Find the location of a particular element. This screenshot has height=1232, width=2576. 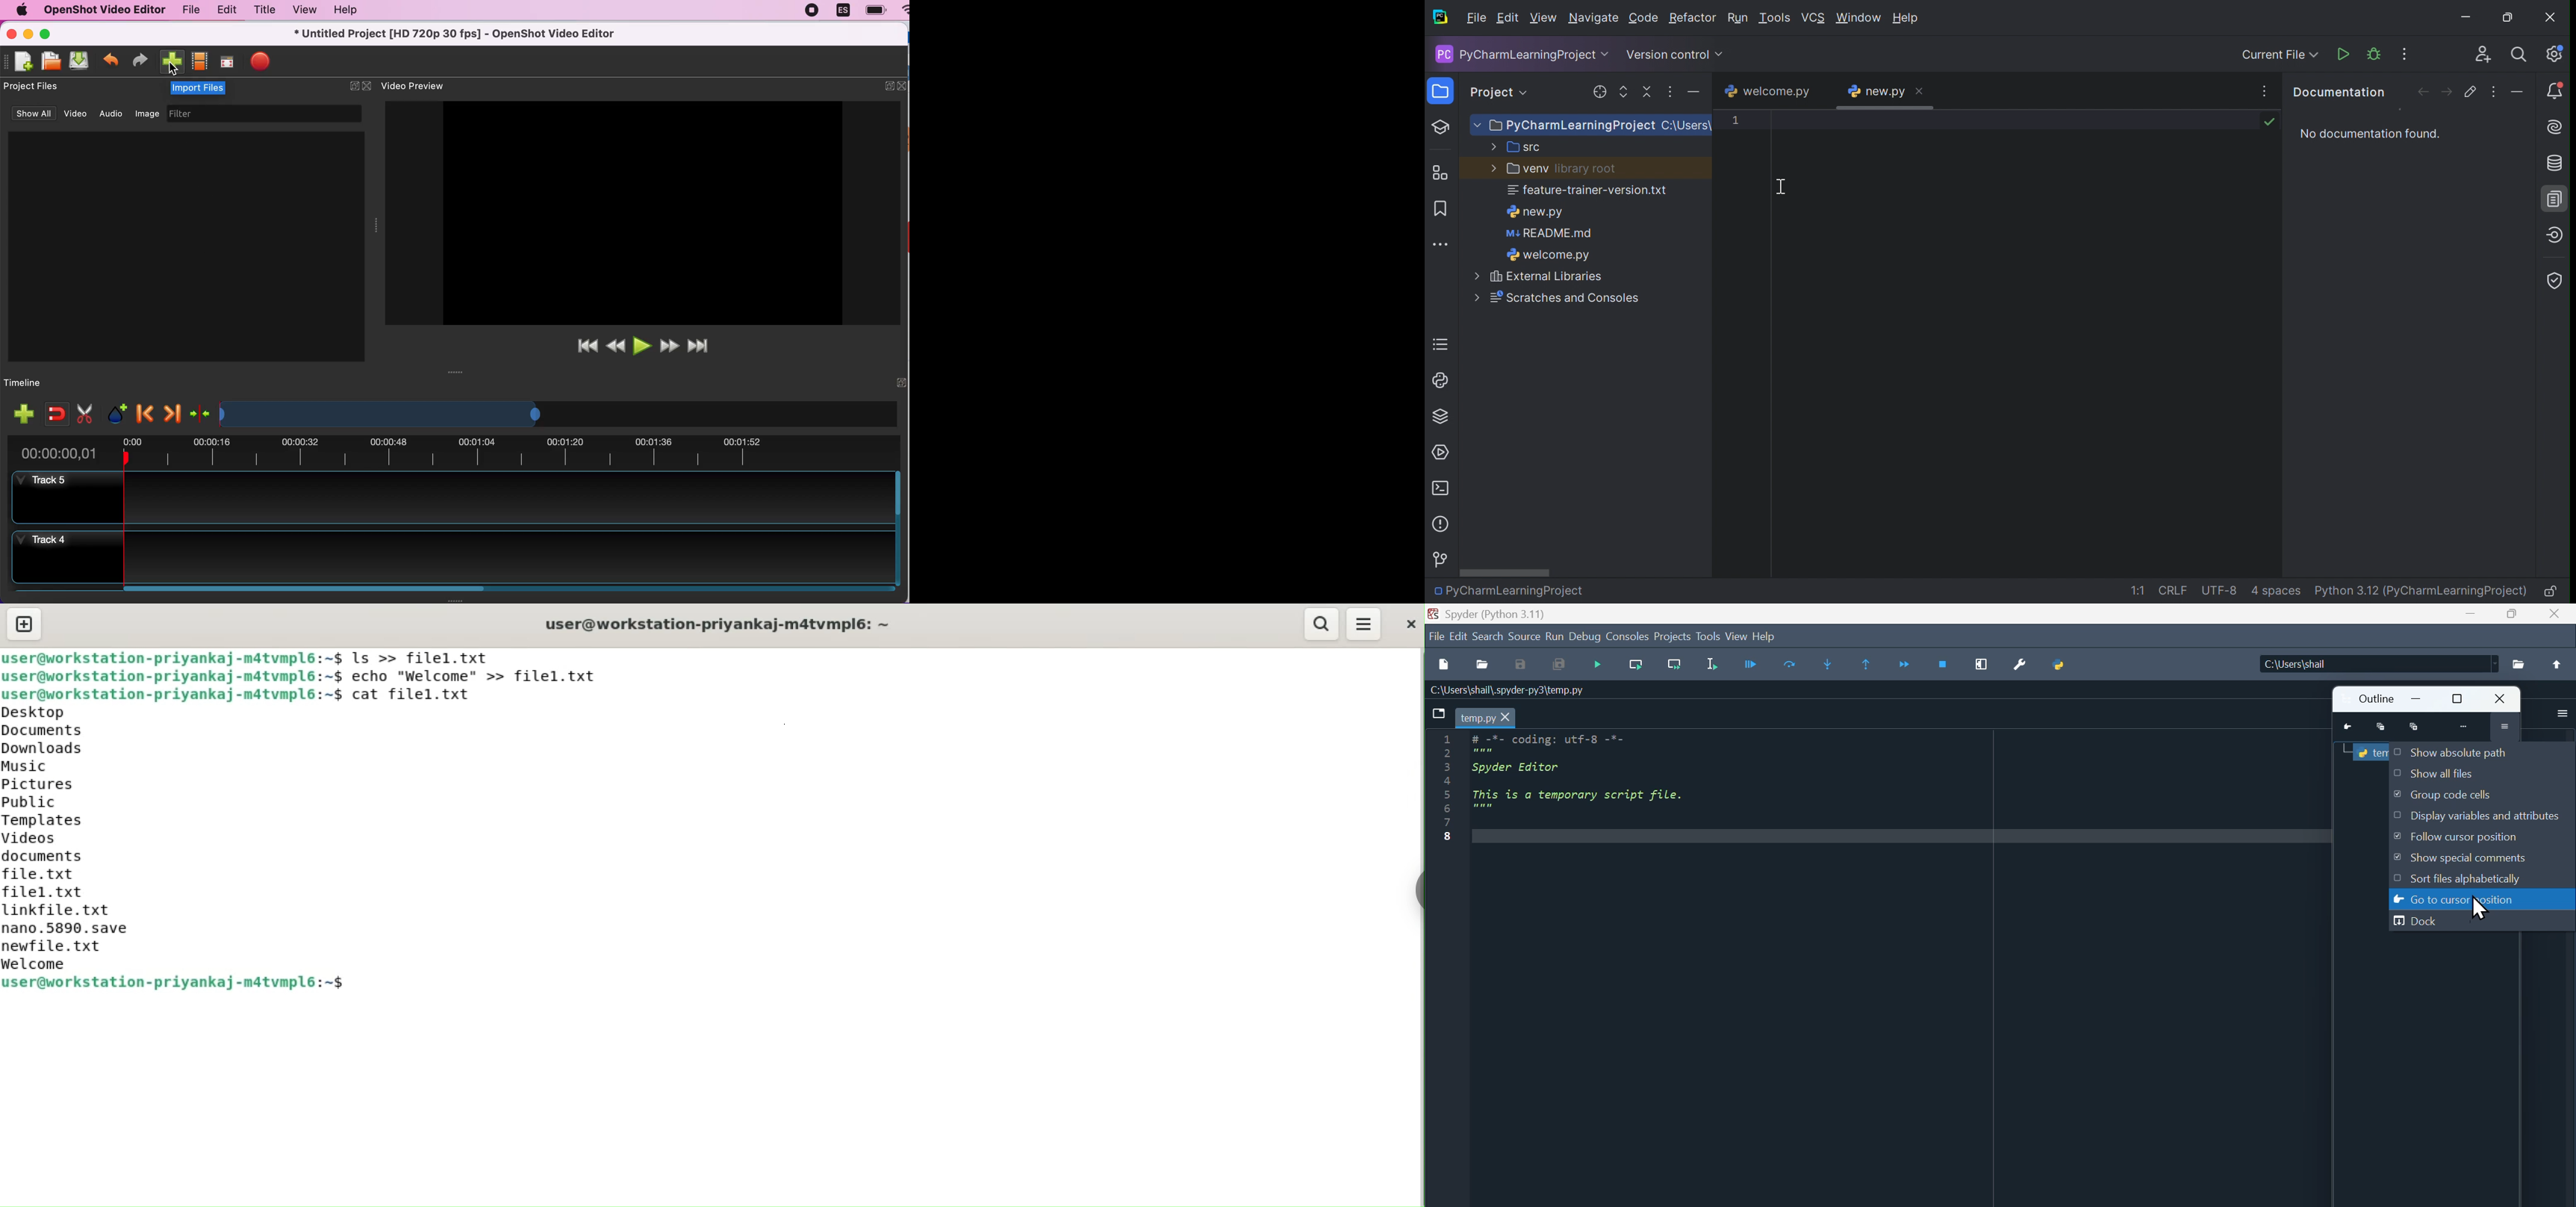

Minimize is located at coordinates (2381, 727).